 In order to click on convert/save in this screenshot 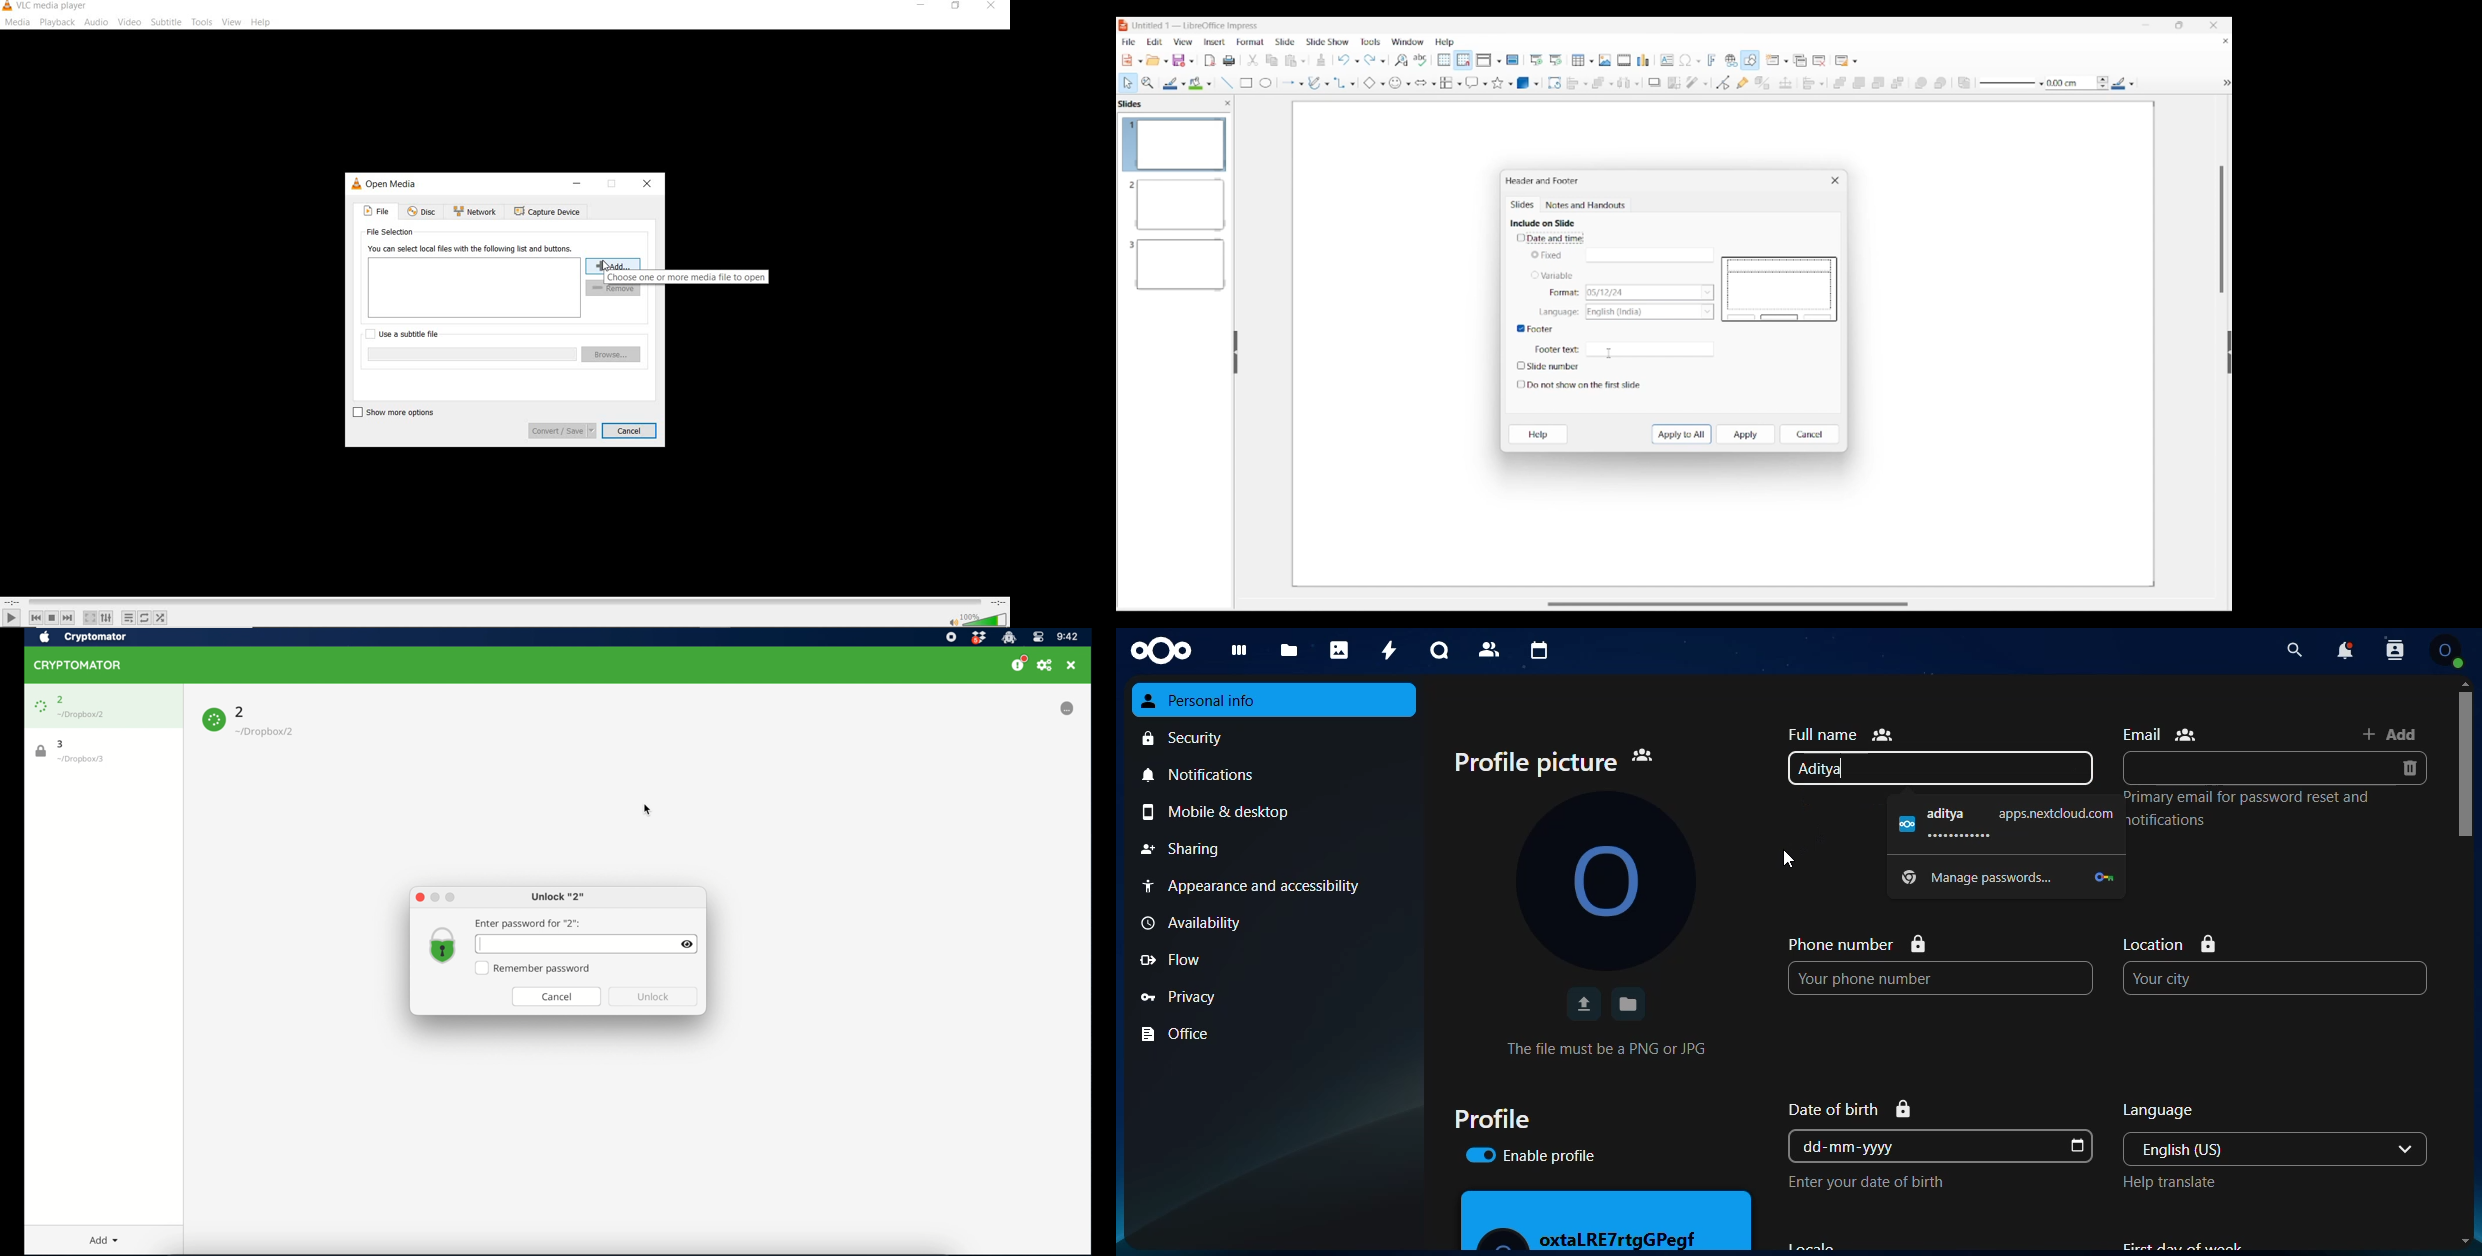, I will do `click(564, 431)`.